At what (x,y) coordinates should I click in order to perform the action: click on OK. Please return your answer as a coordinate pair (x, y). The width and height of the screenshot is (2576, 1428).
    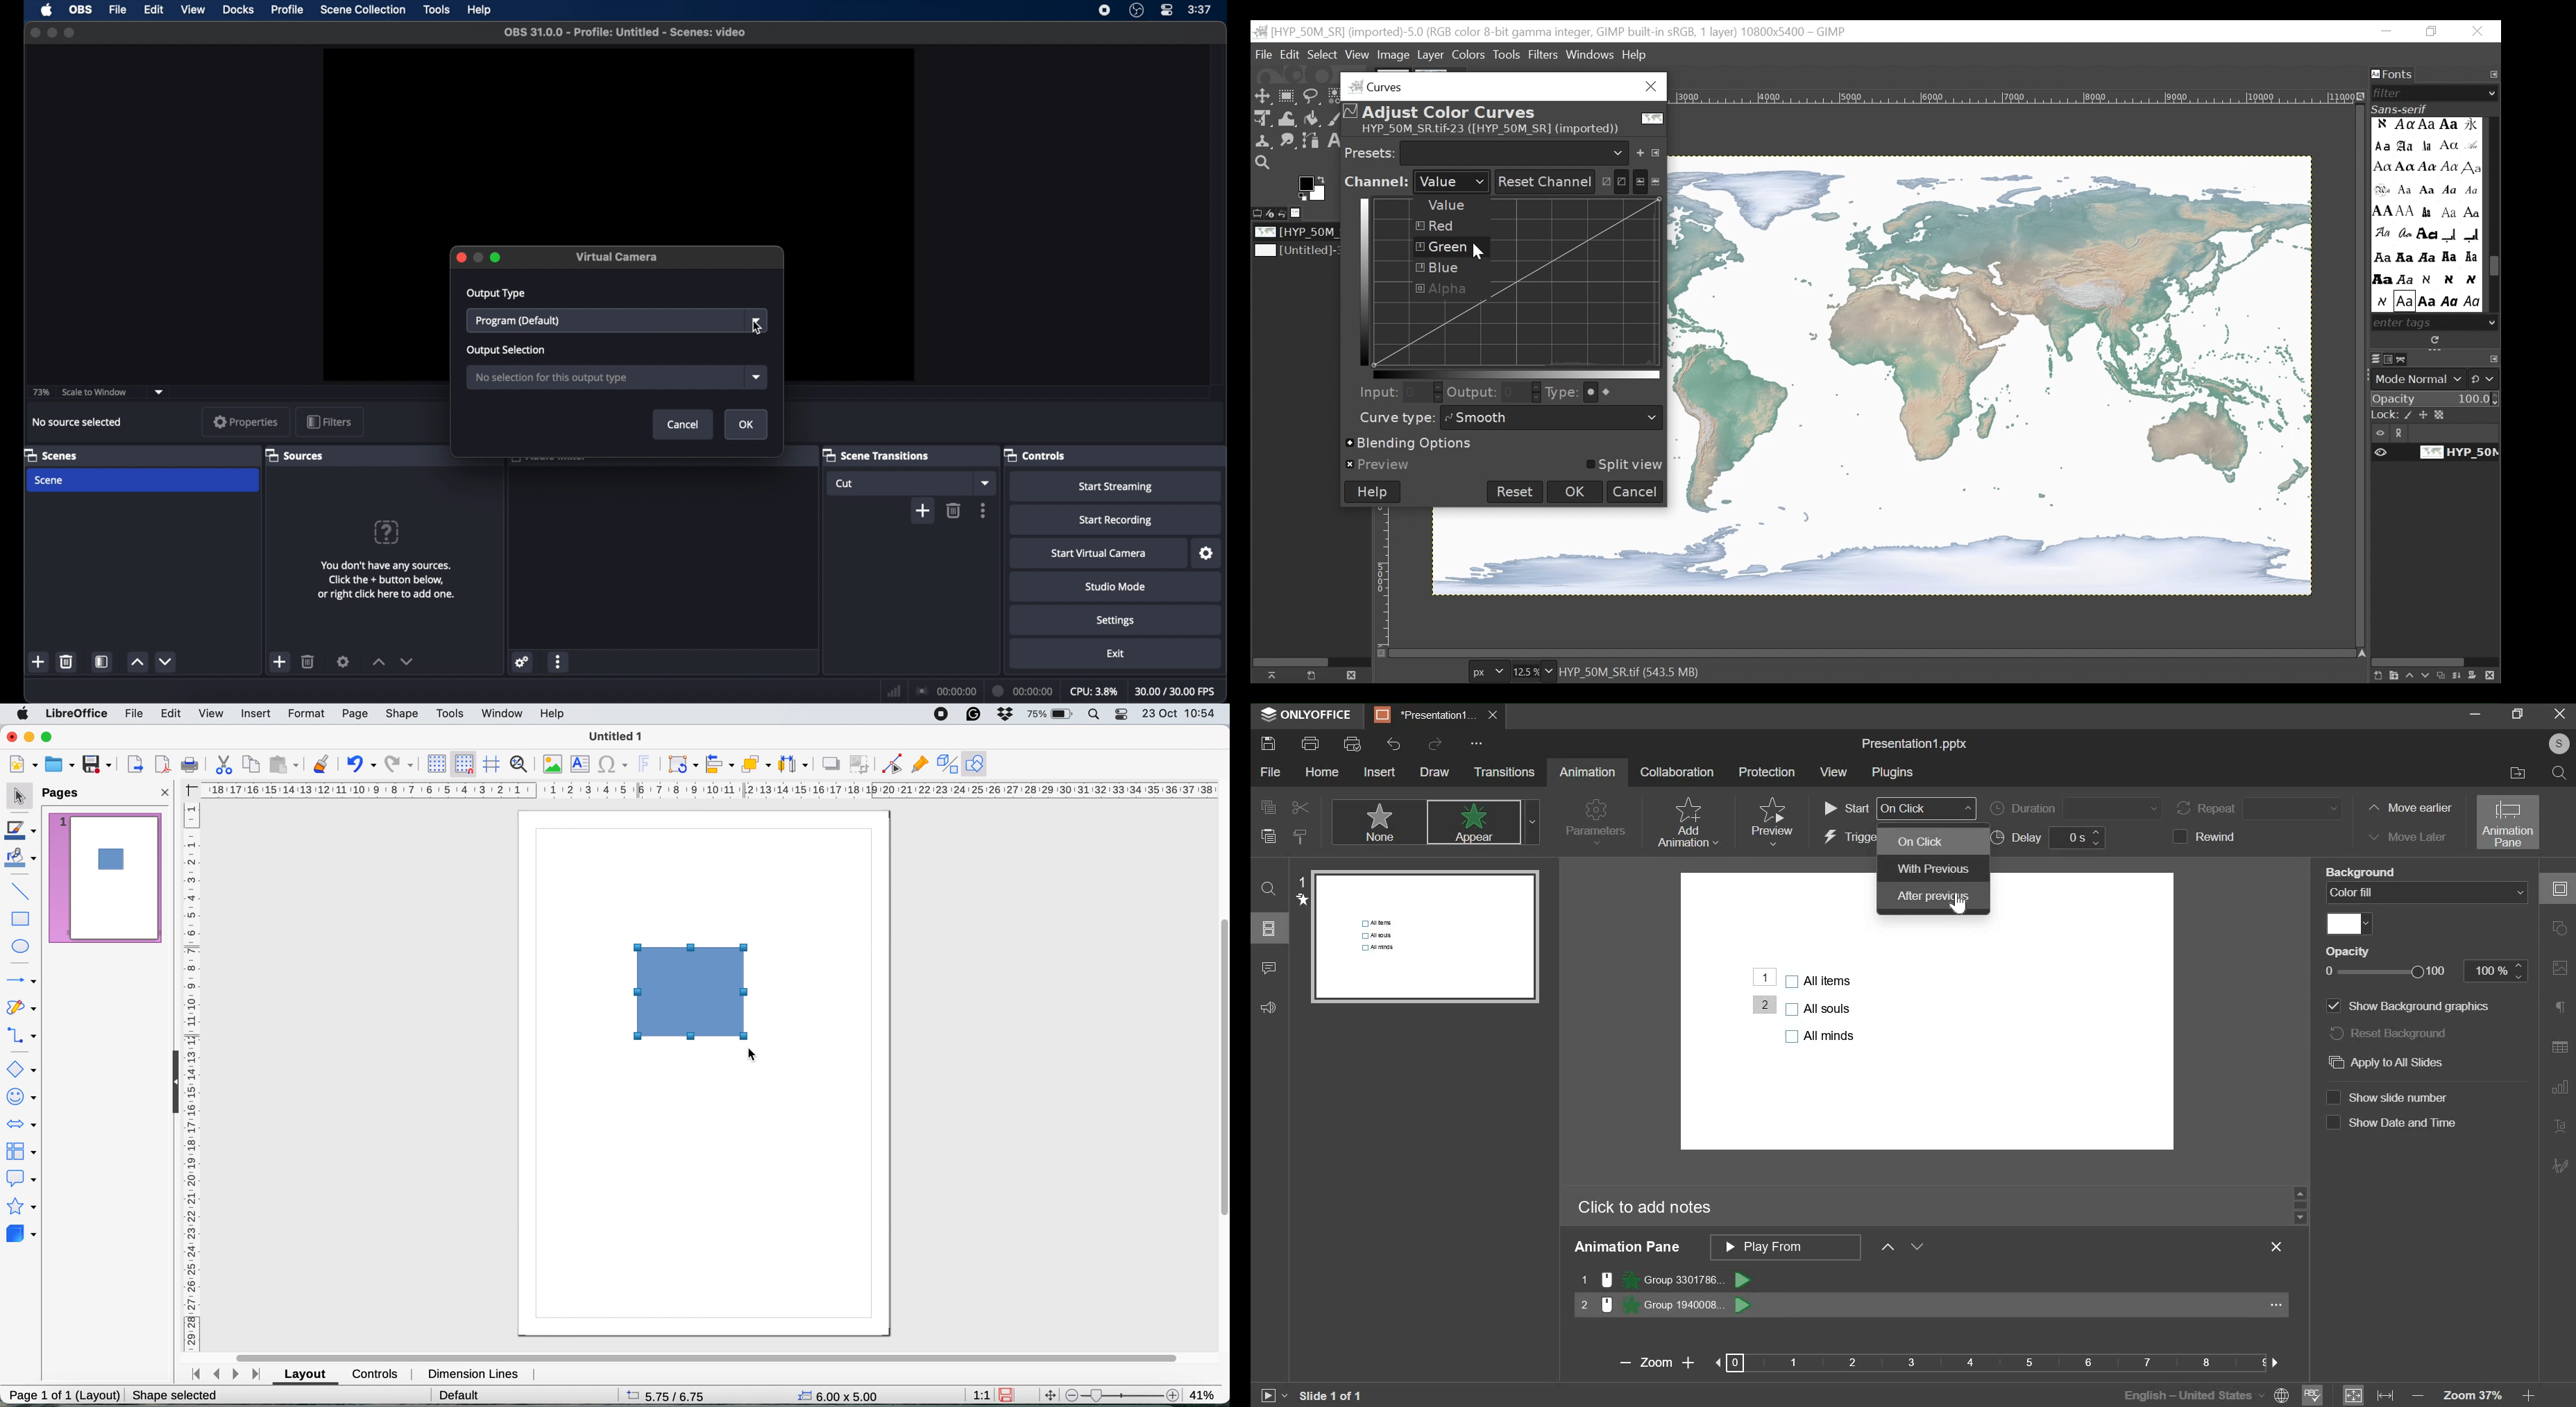
    Looking at the image, I should click on (1576, 491).